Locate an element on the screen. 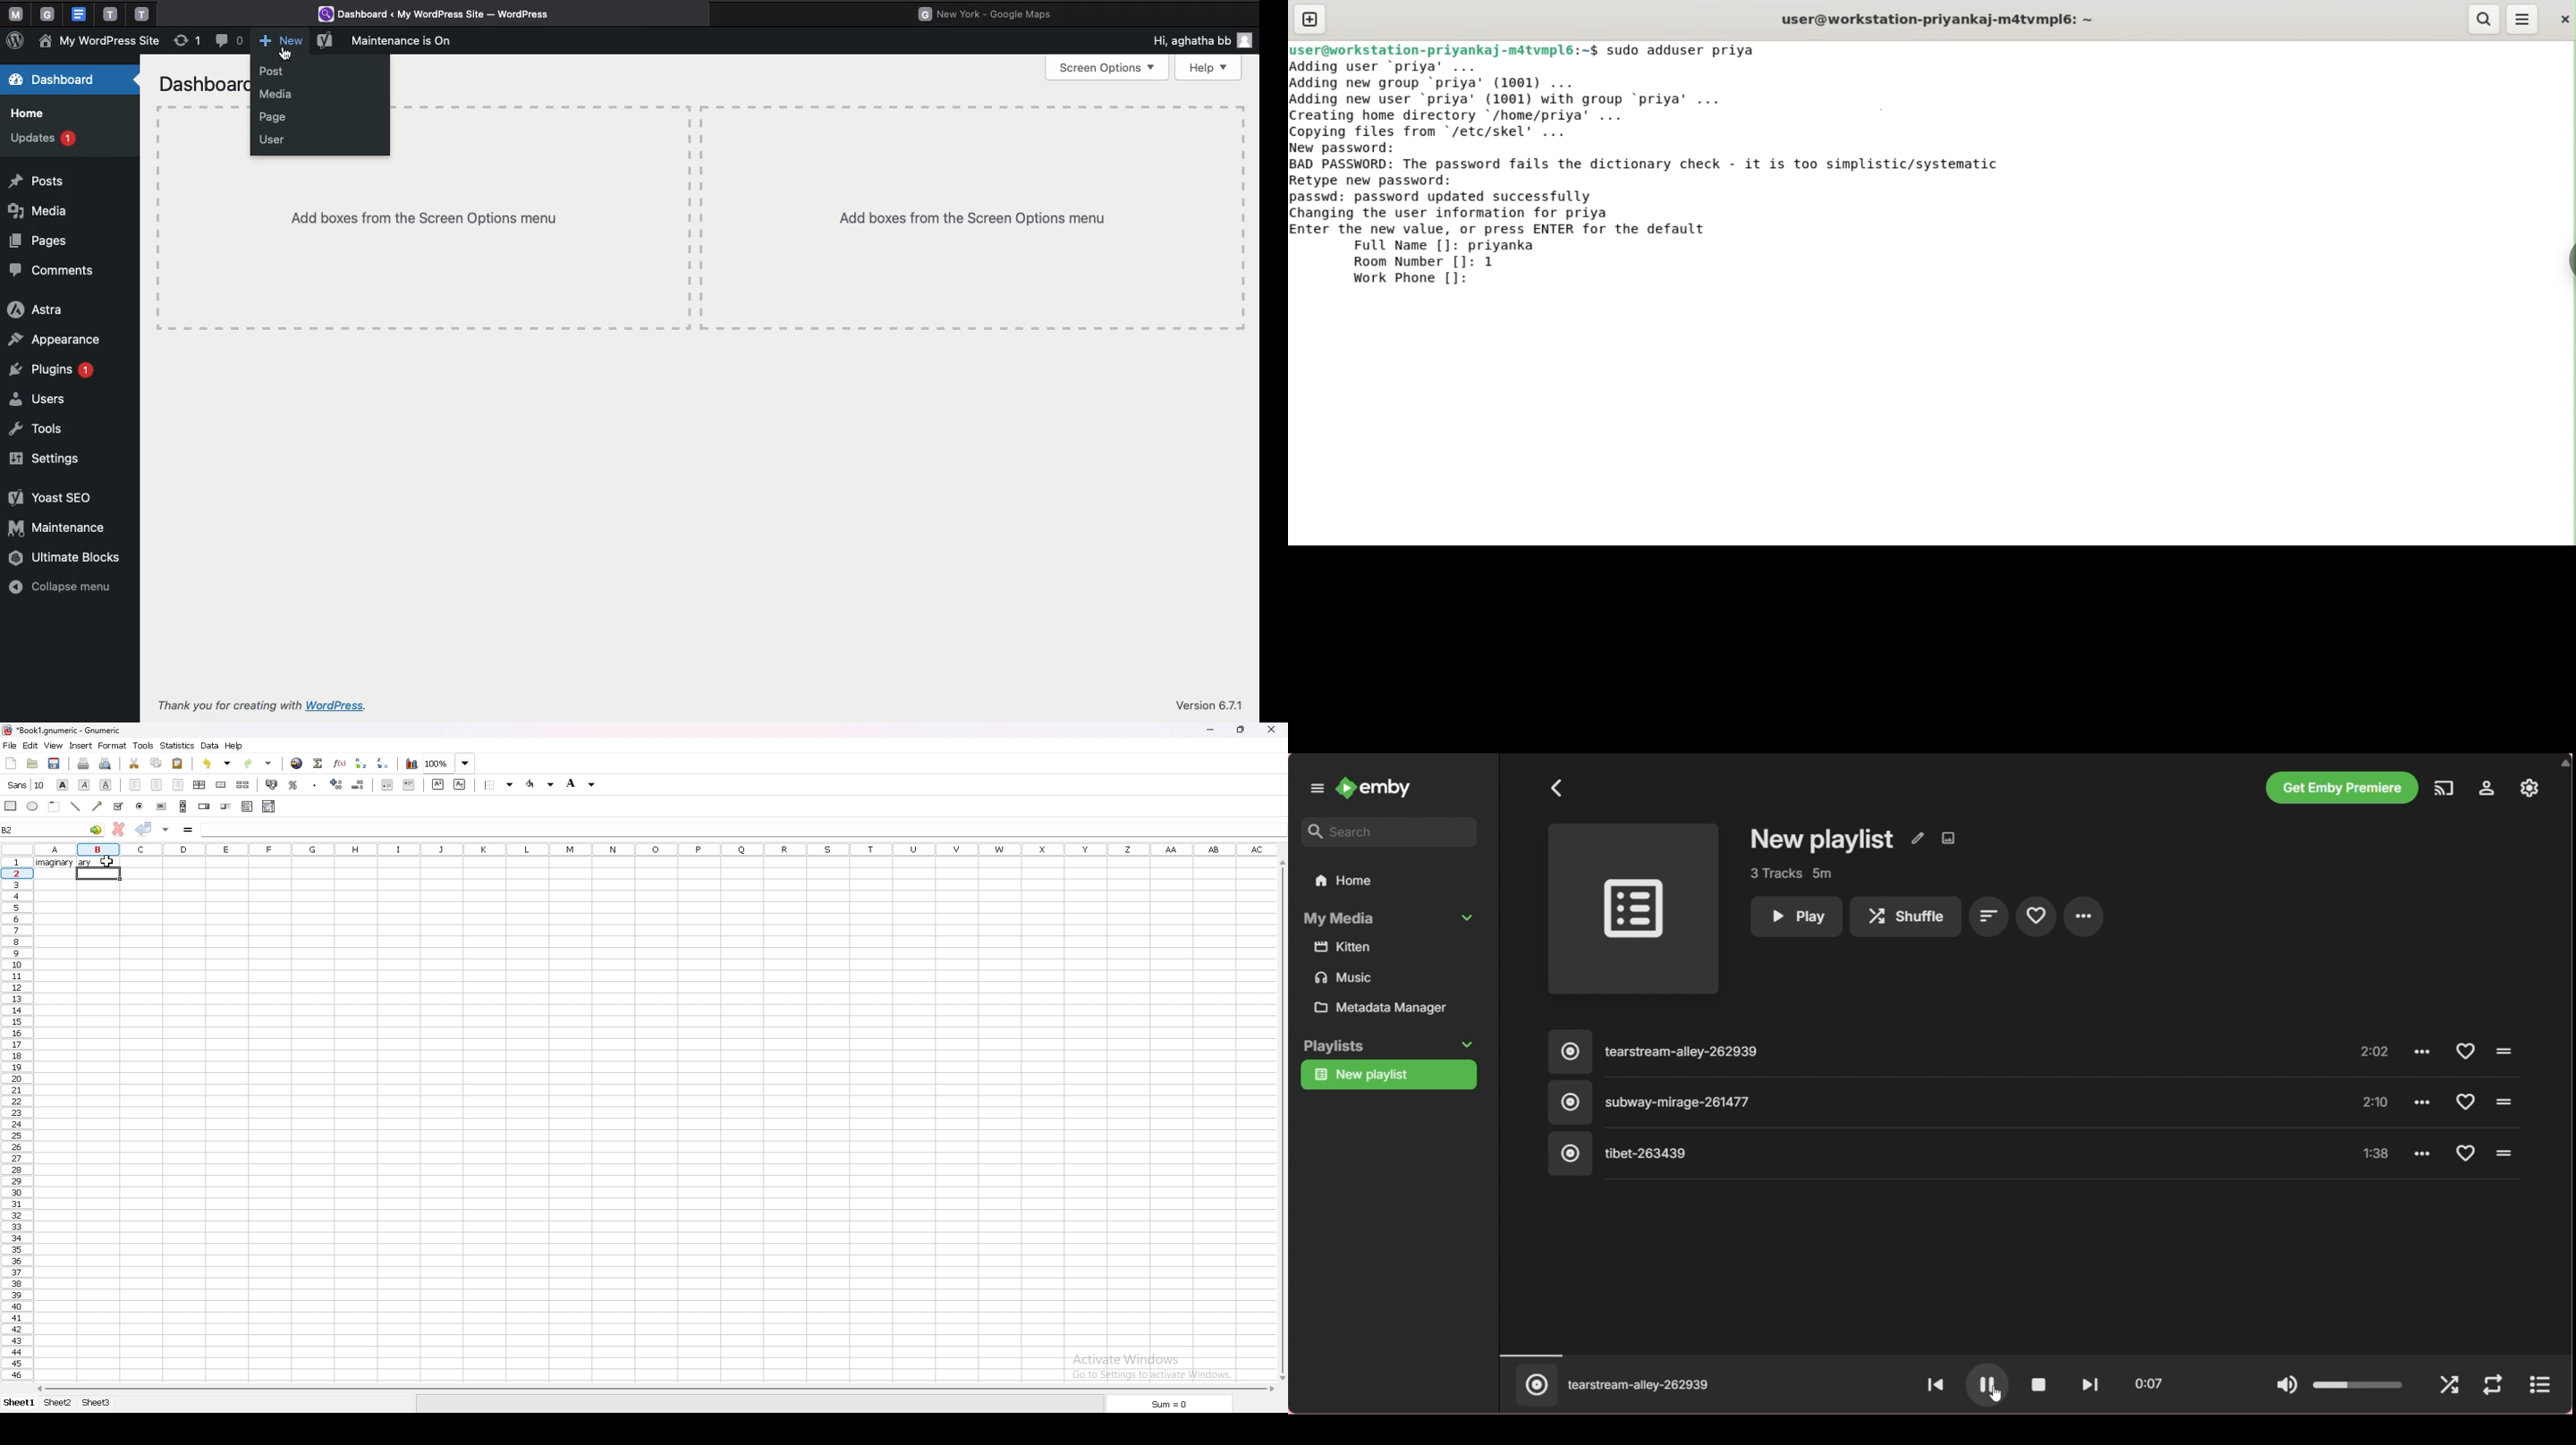 The width and height of the screenshot is (2576, 1456). print is located at coordinates (83, 763).